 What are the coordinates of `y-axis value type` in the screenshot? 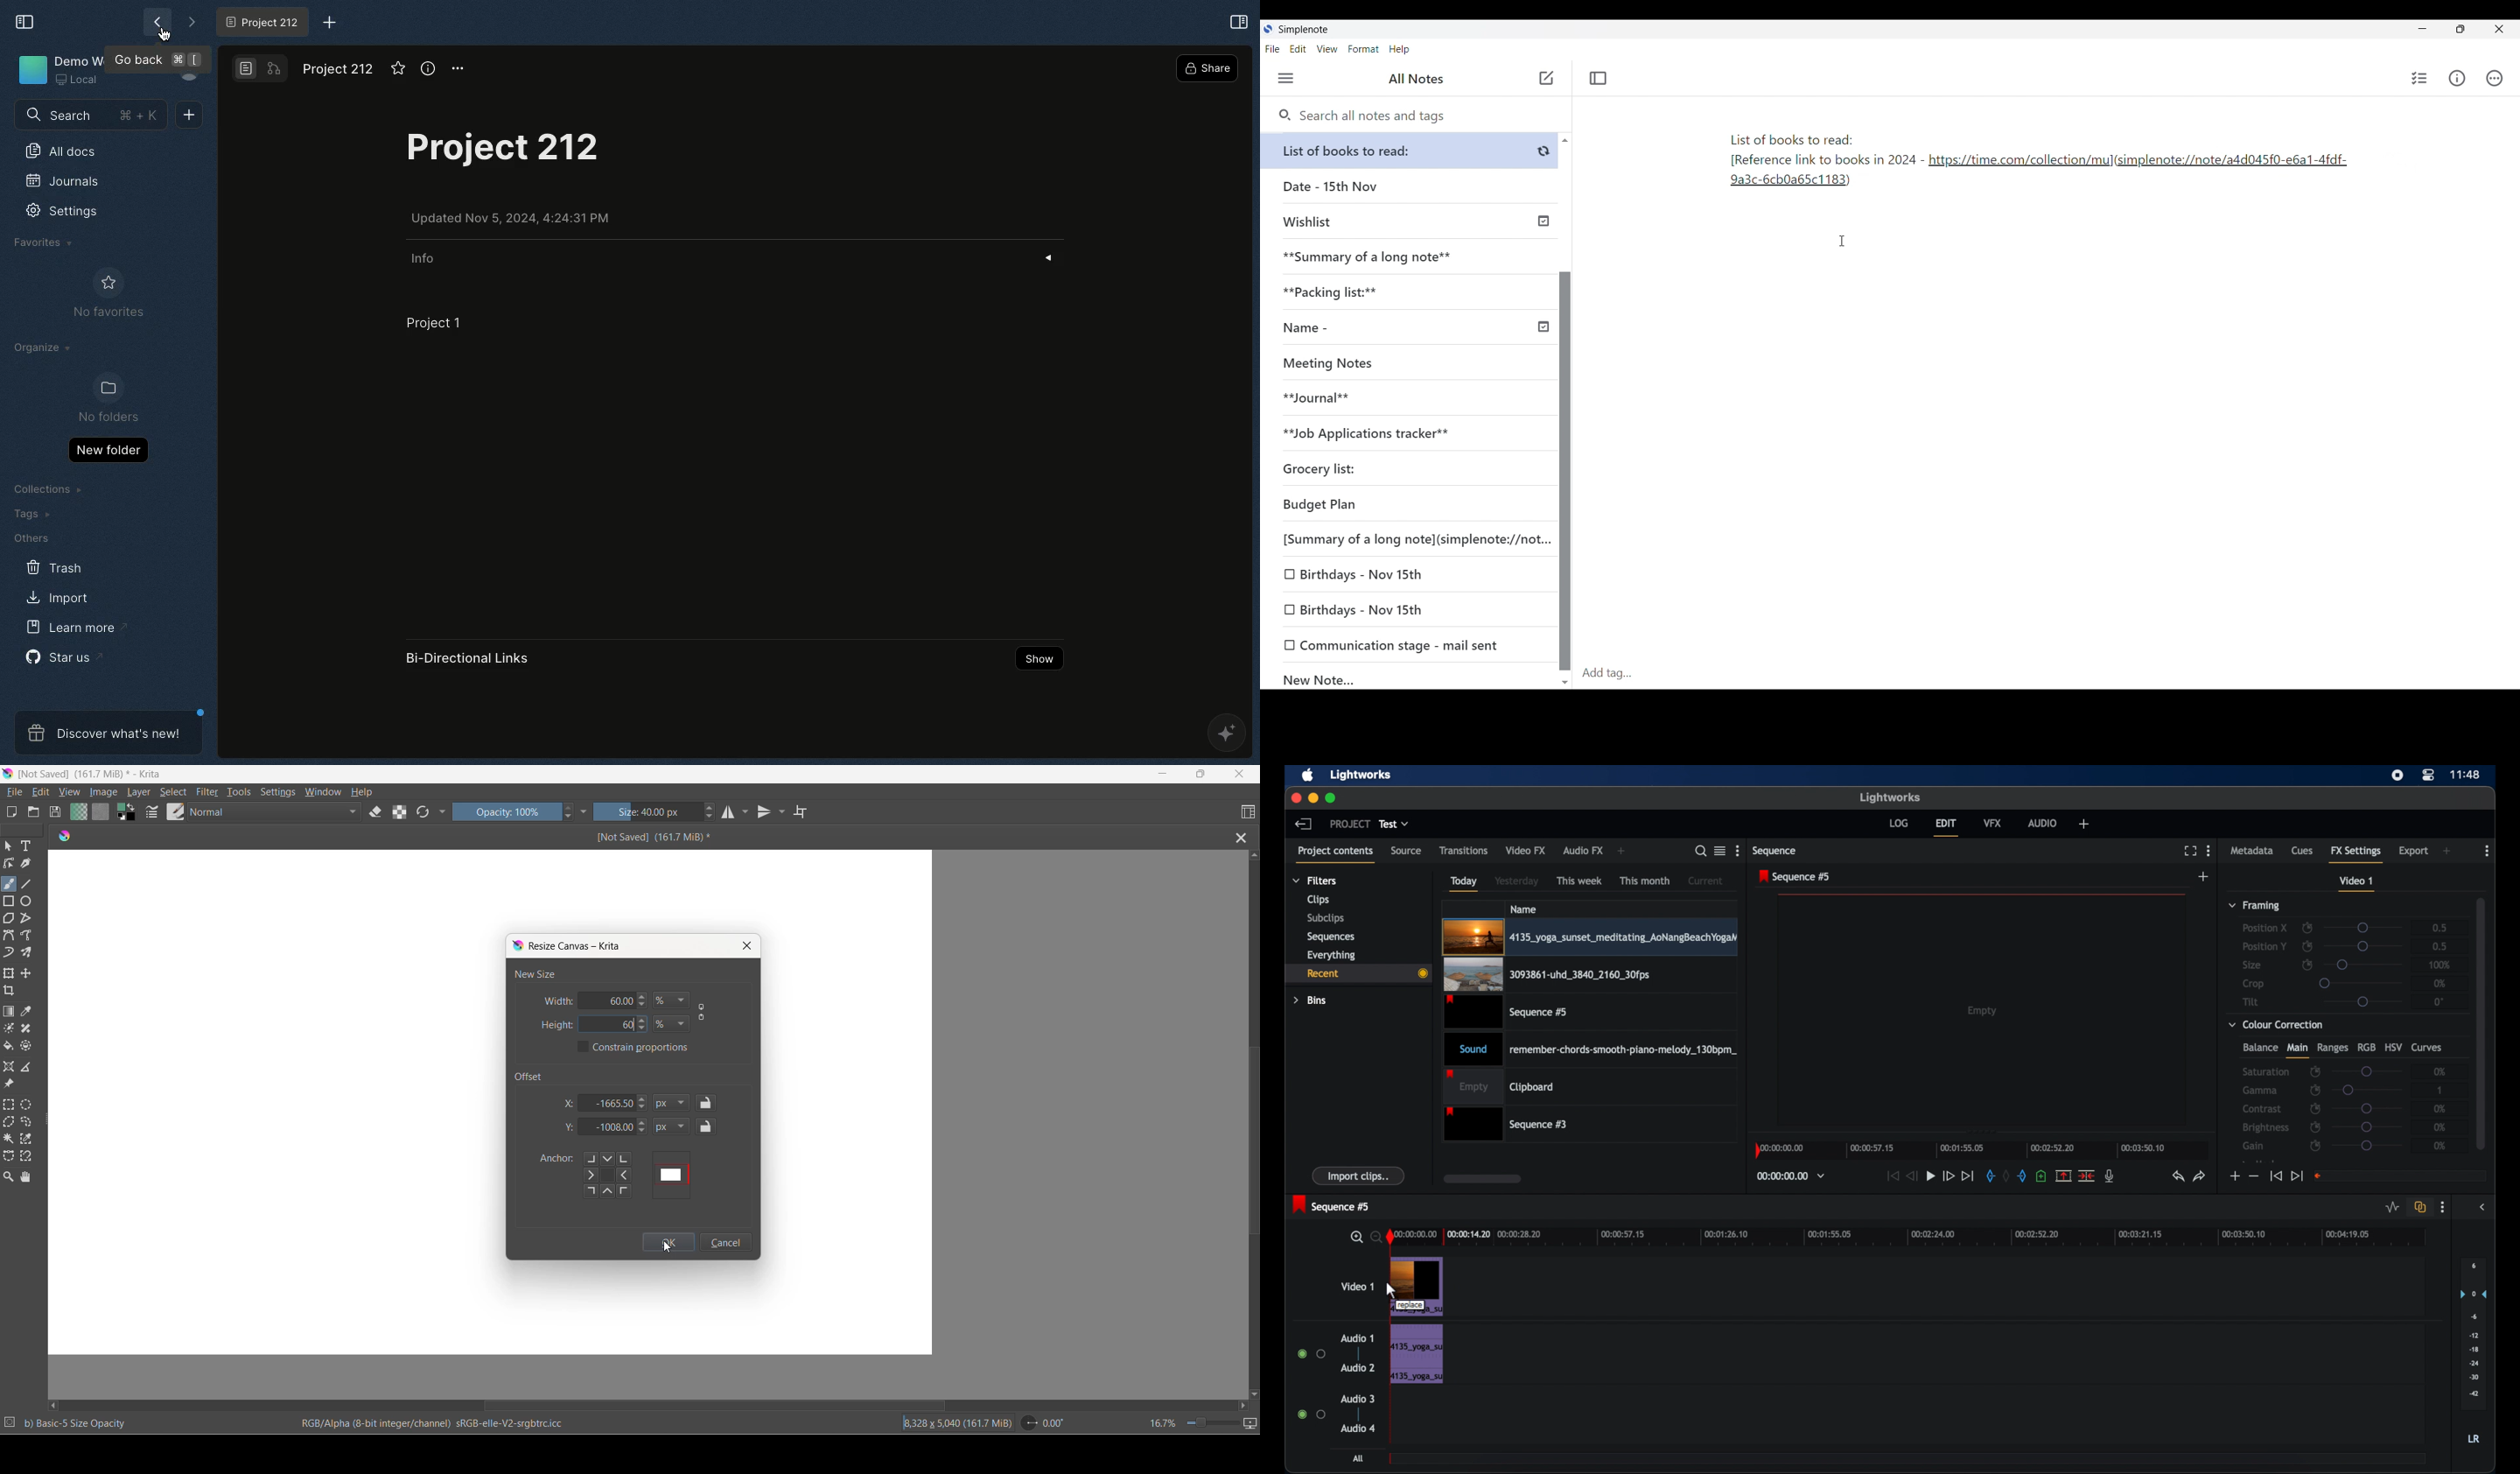 It's located at (673, 1127).